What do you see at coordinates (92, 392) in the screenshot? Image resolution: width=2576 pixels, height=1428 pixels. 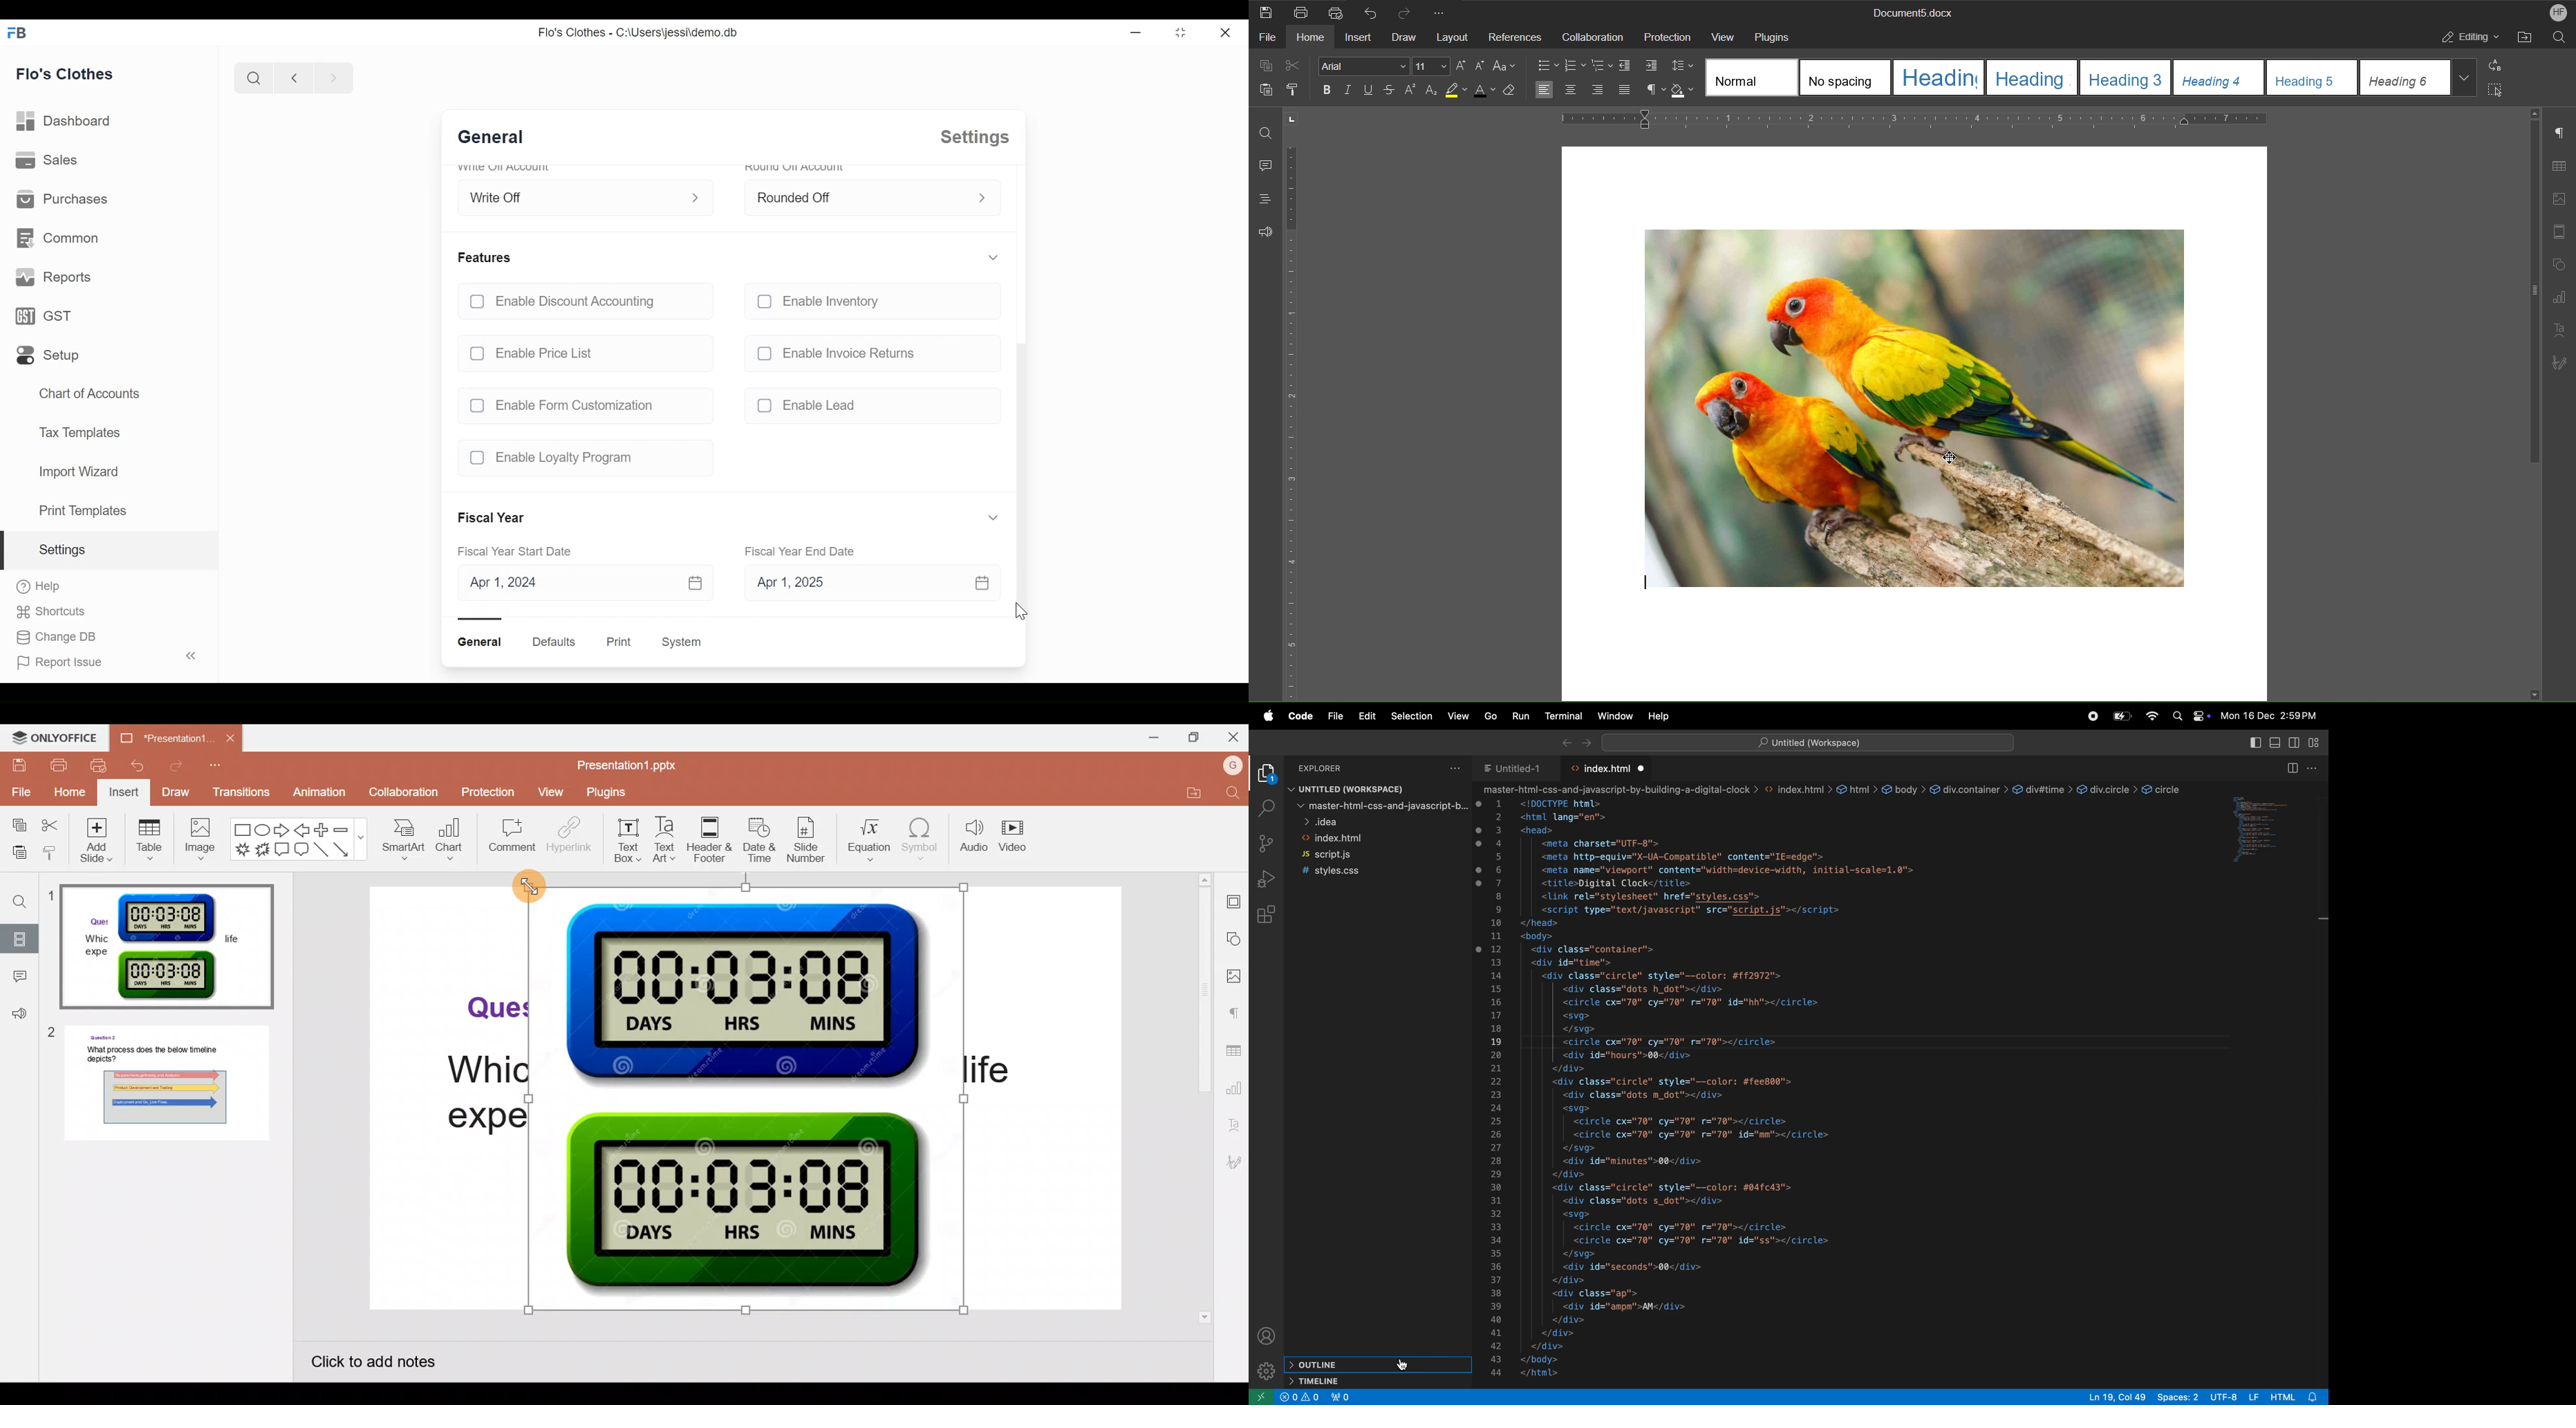 I see `Chart of Accounts` at bounding box center [92, 392].